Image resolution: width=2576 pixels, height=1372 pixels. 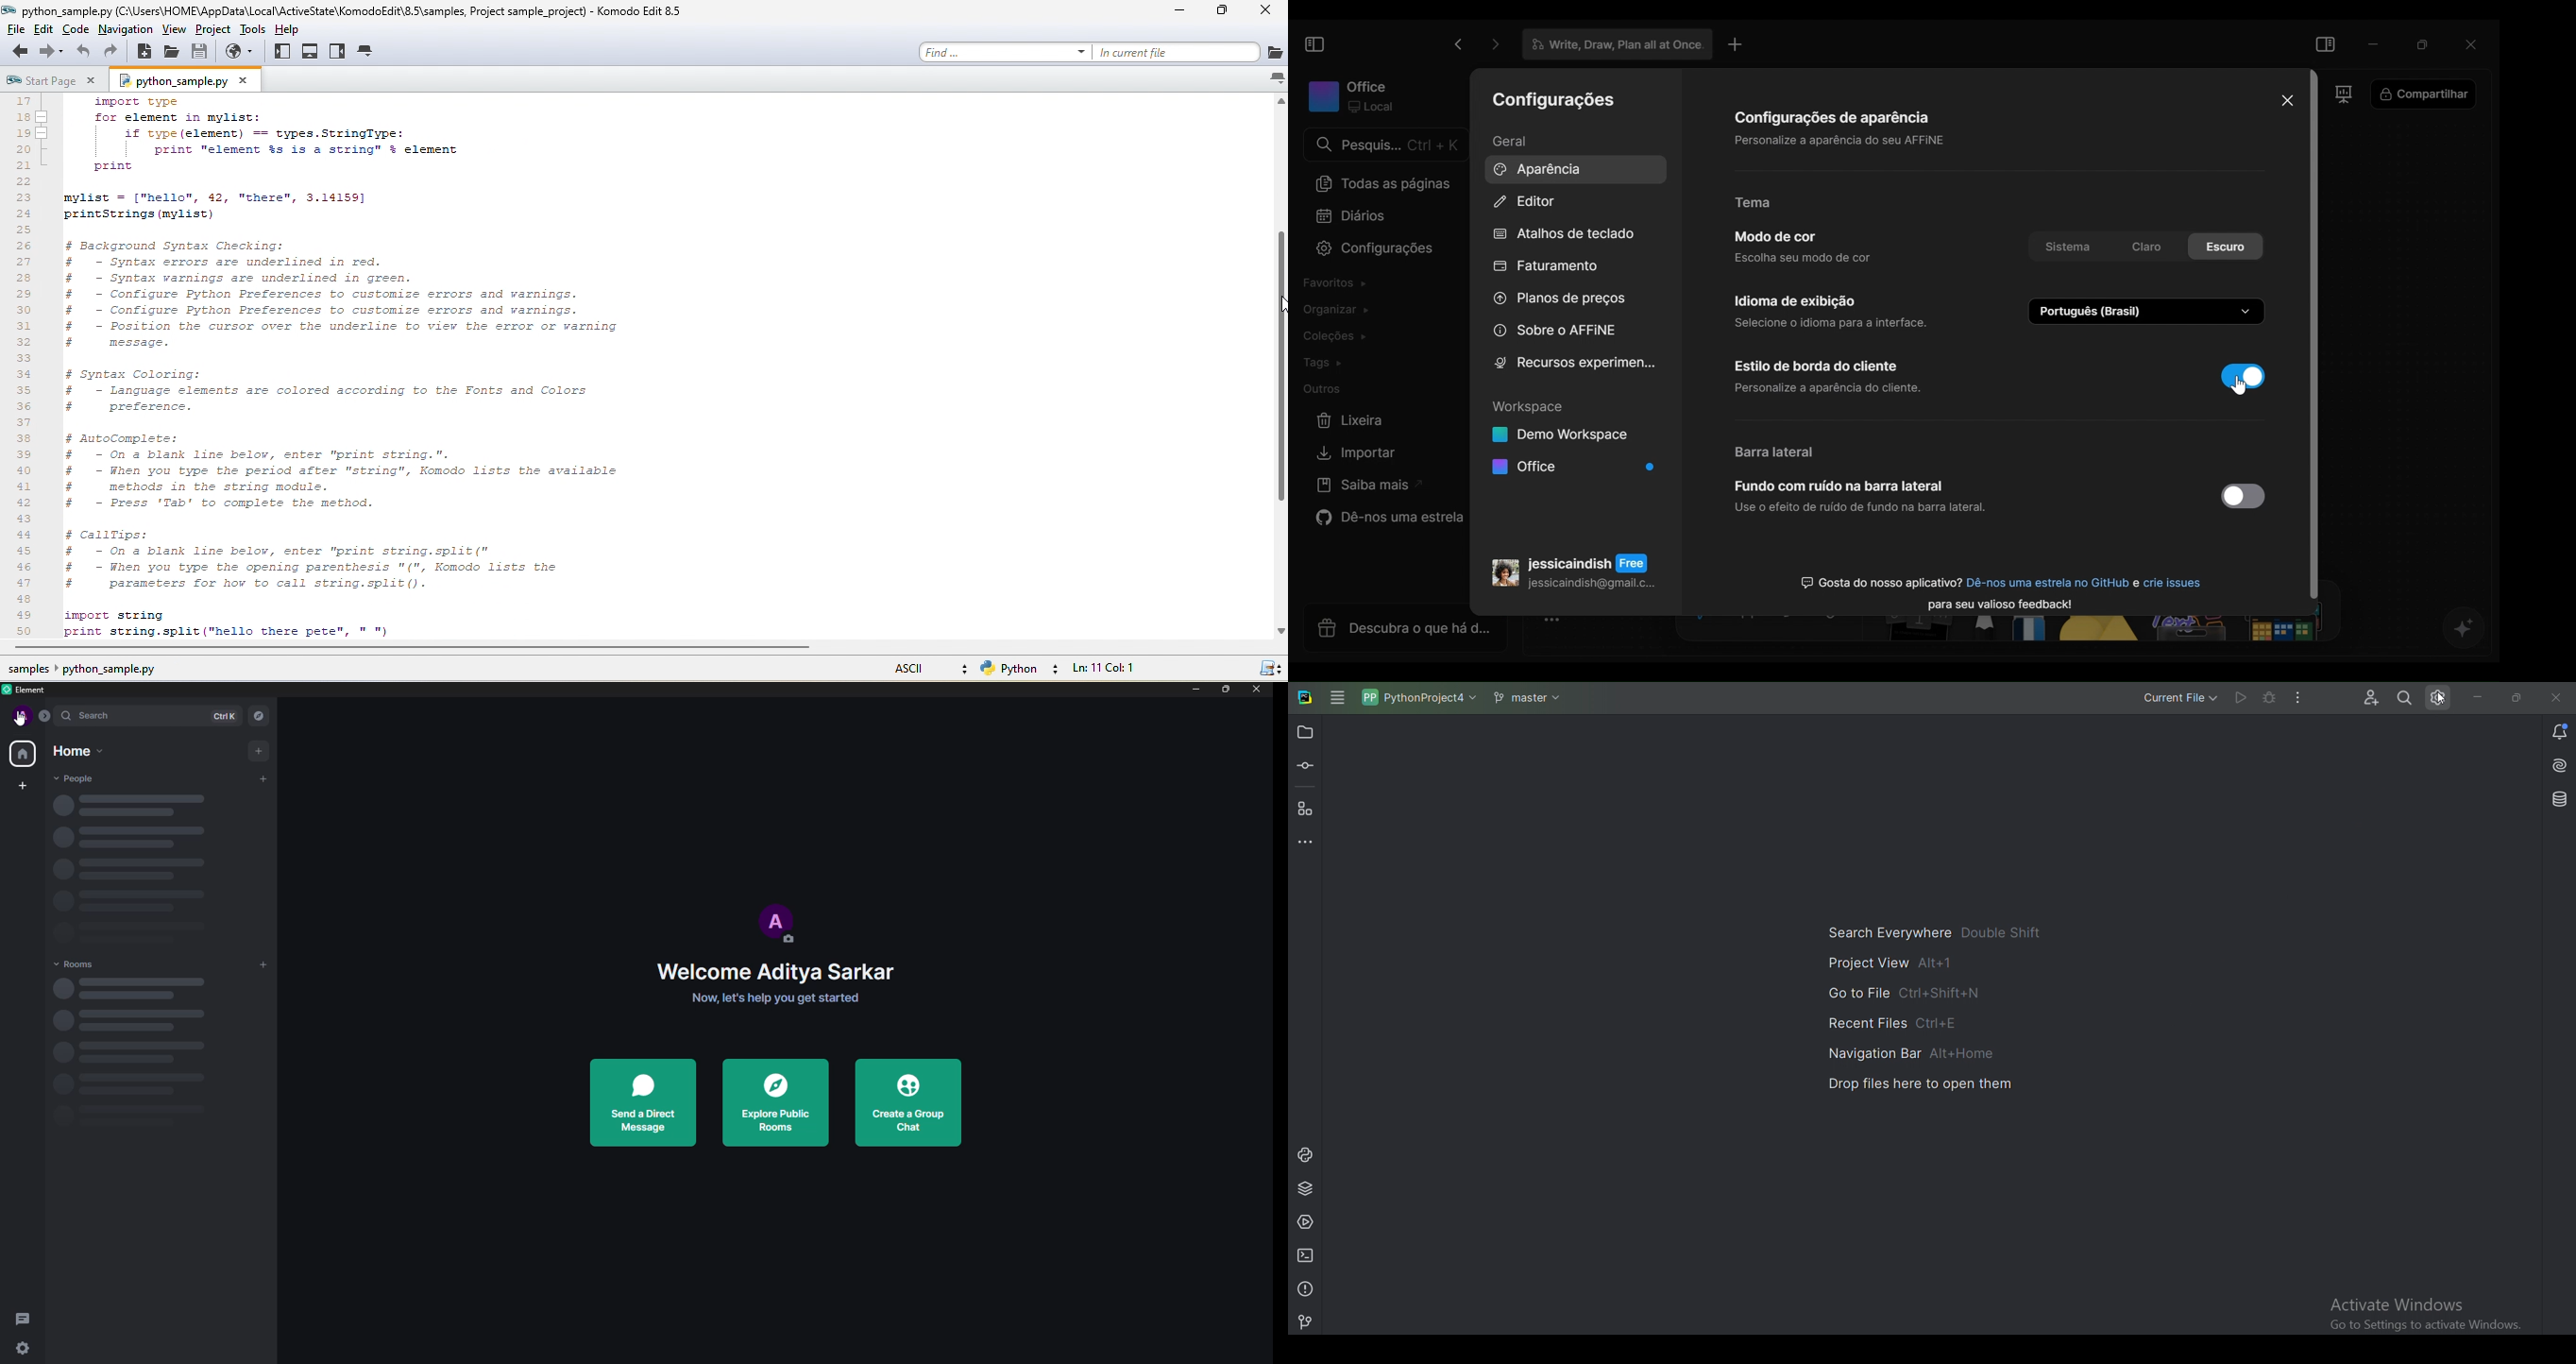 What do you see at coordinates (23, 1347) in the screenshot?
I see `quick settings` at bounding box center [23, 1347].